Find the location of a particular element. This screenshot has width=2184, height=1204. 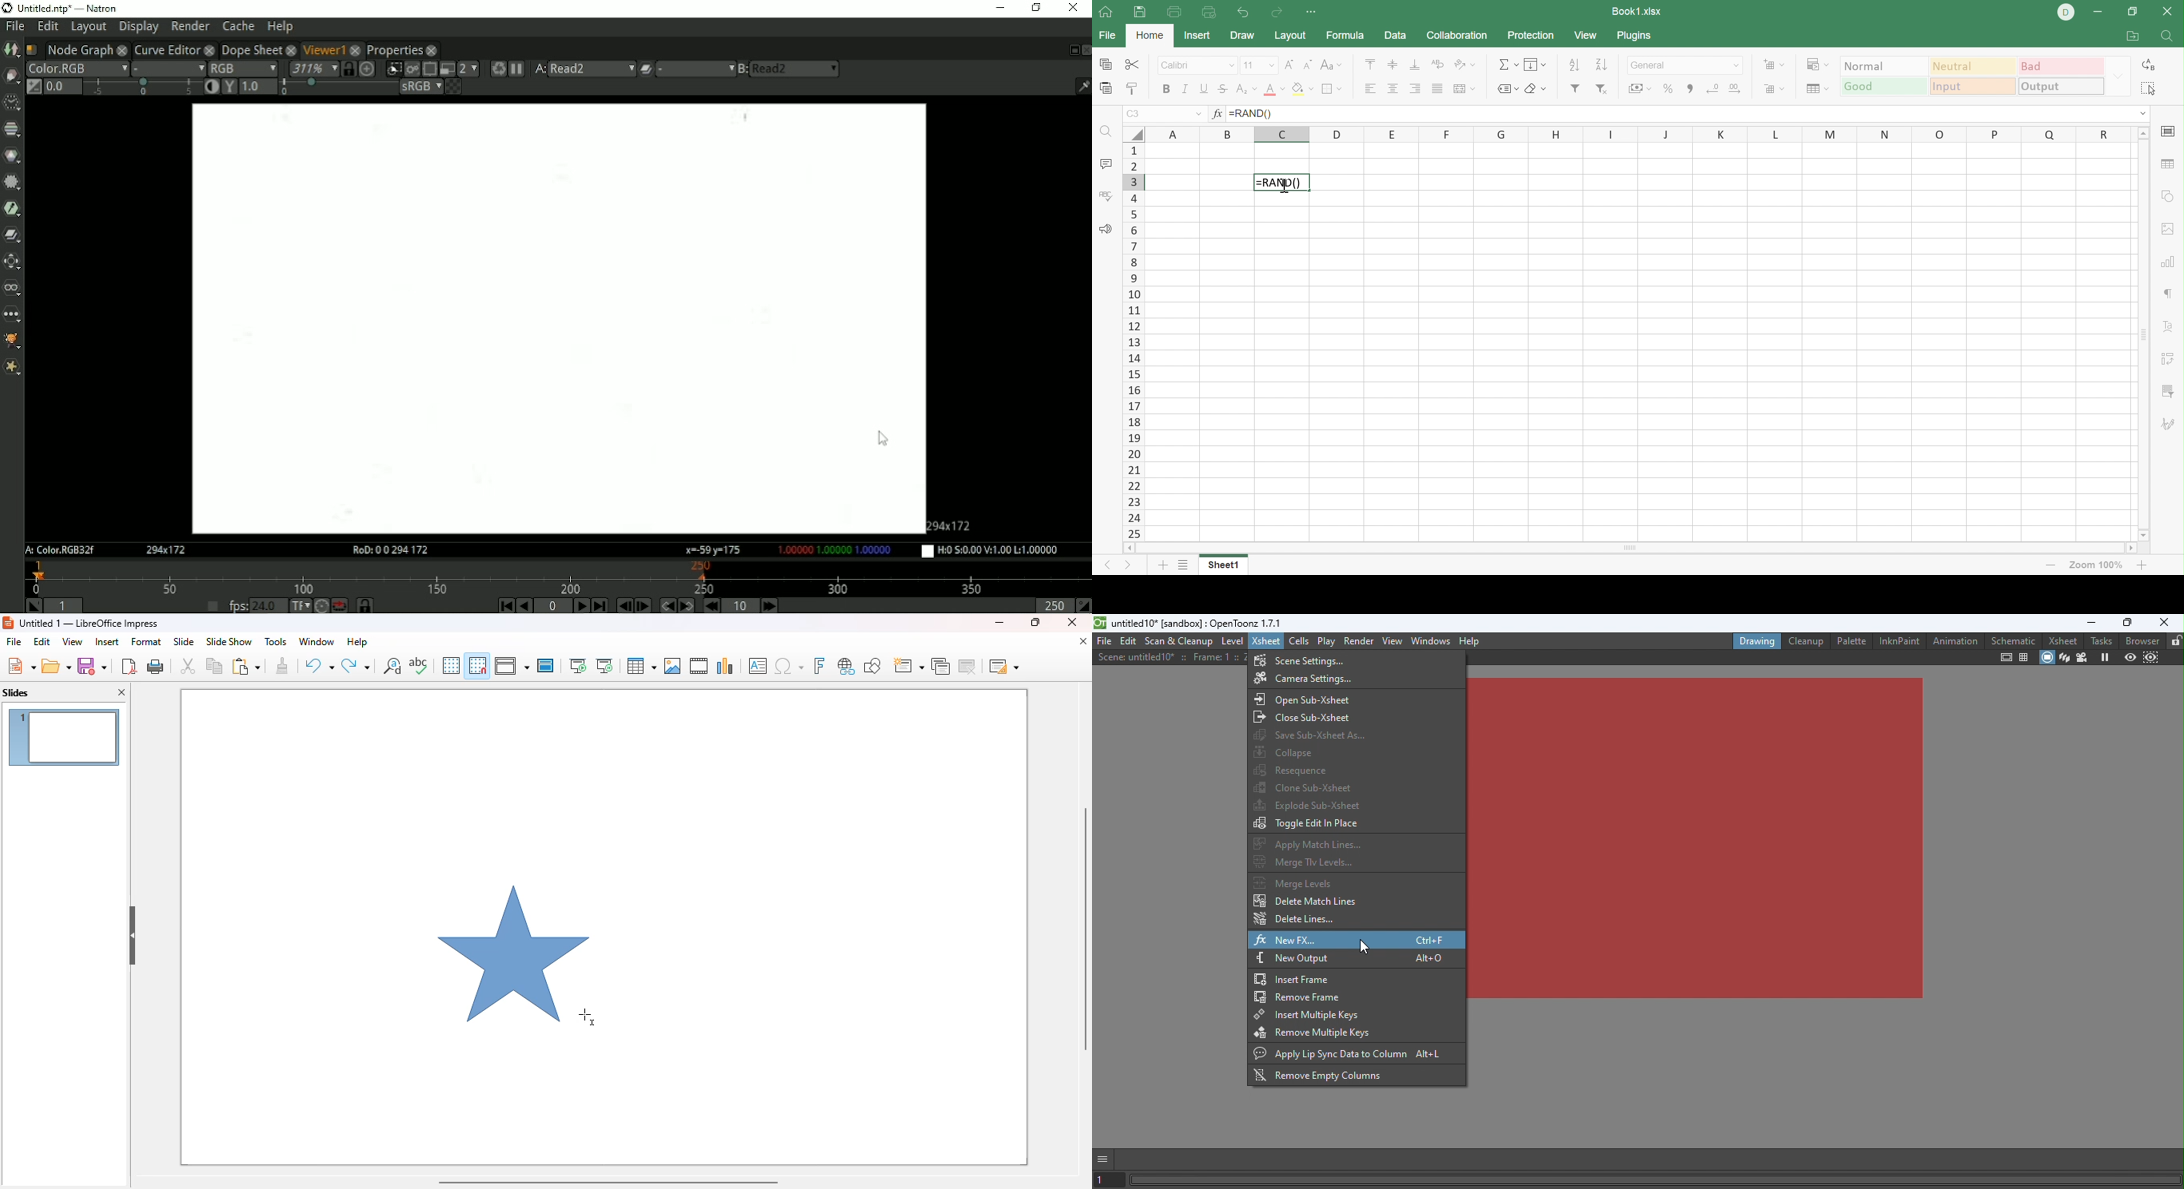

hide is located at coordinates (133, 936).